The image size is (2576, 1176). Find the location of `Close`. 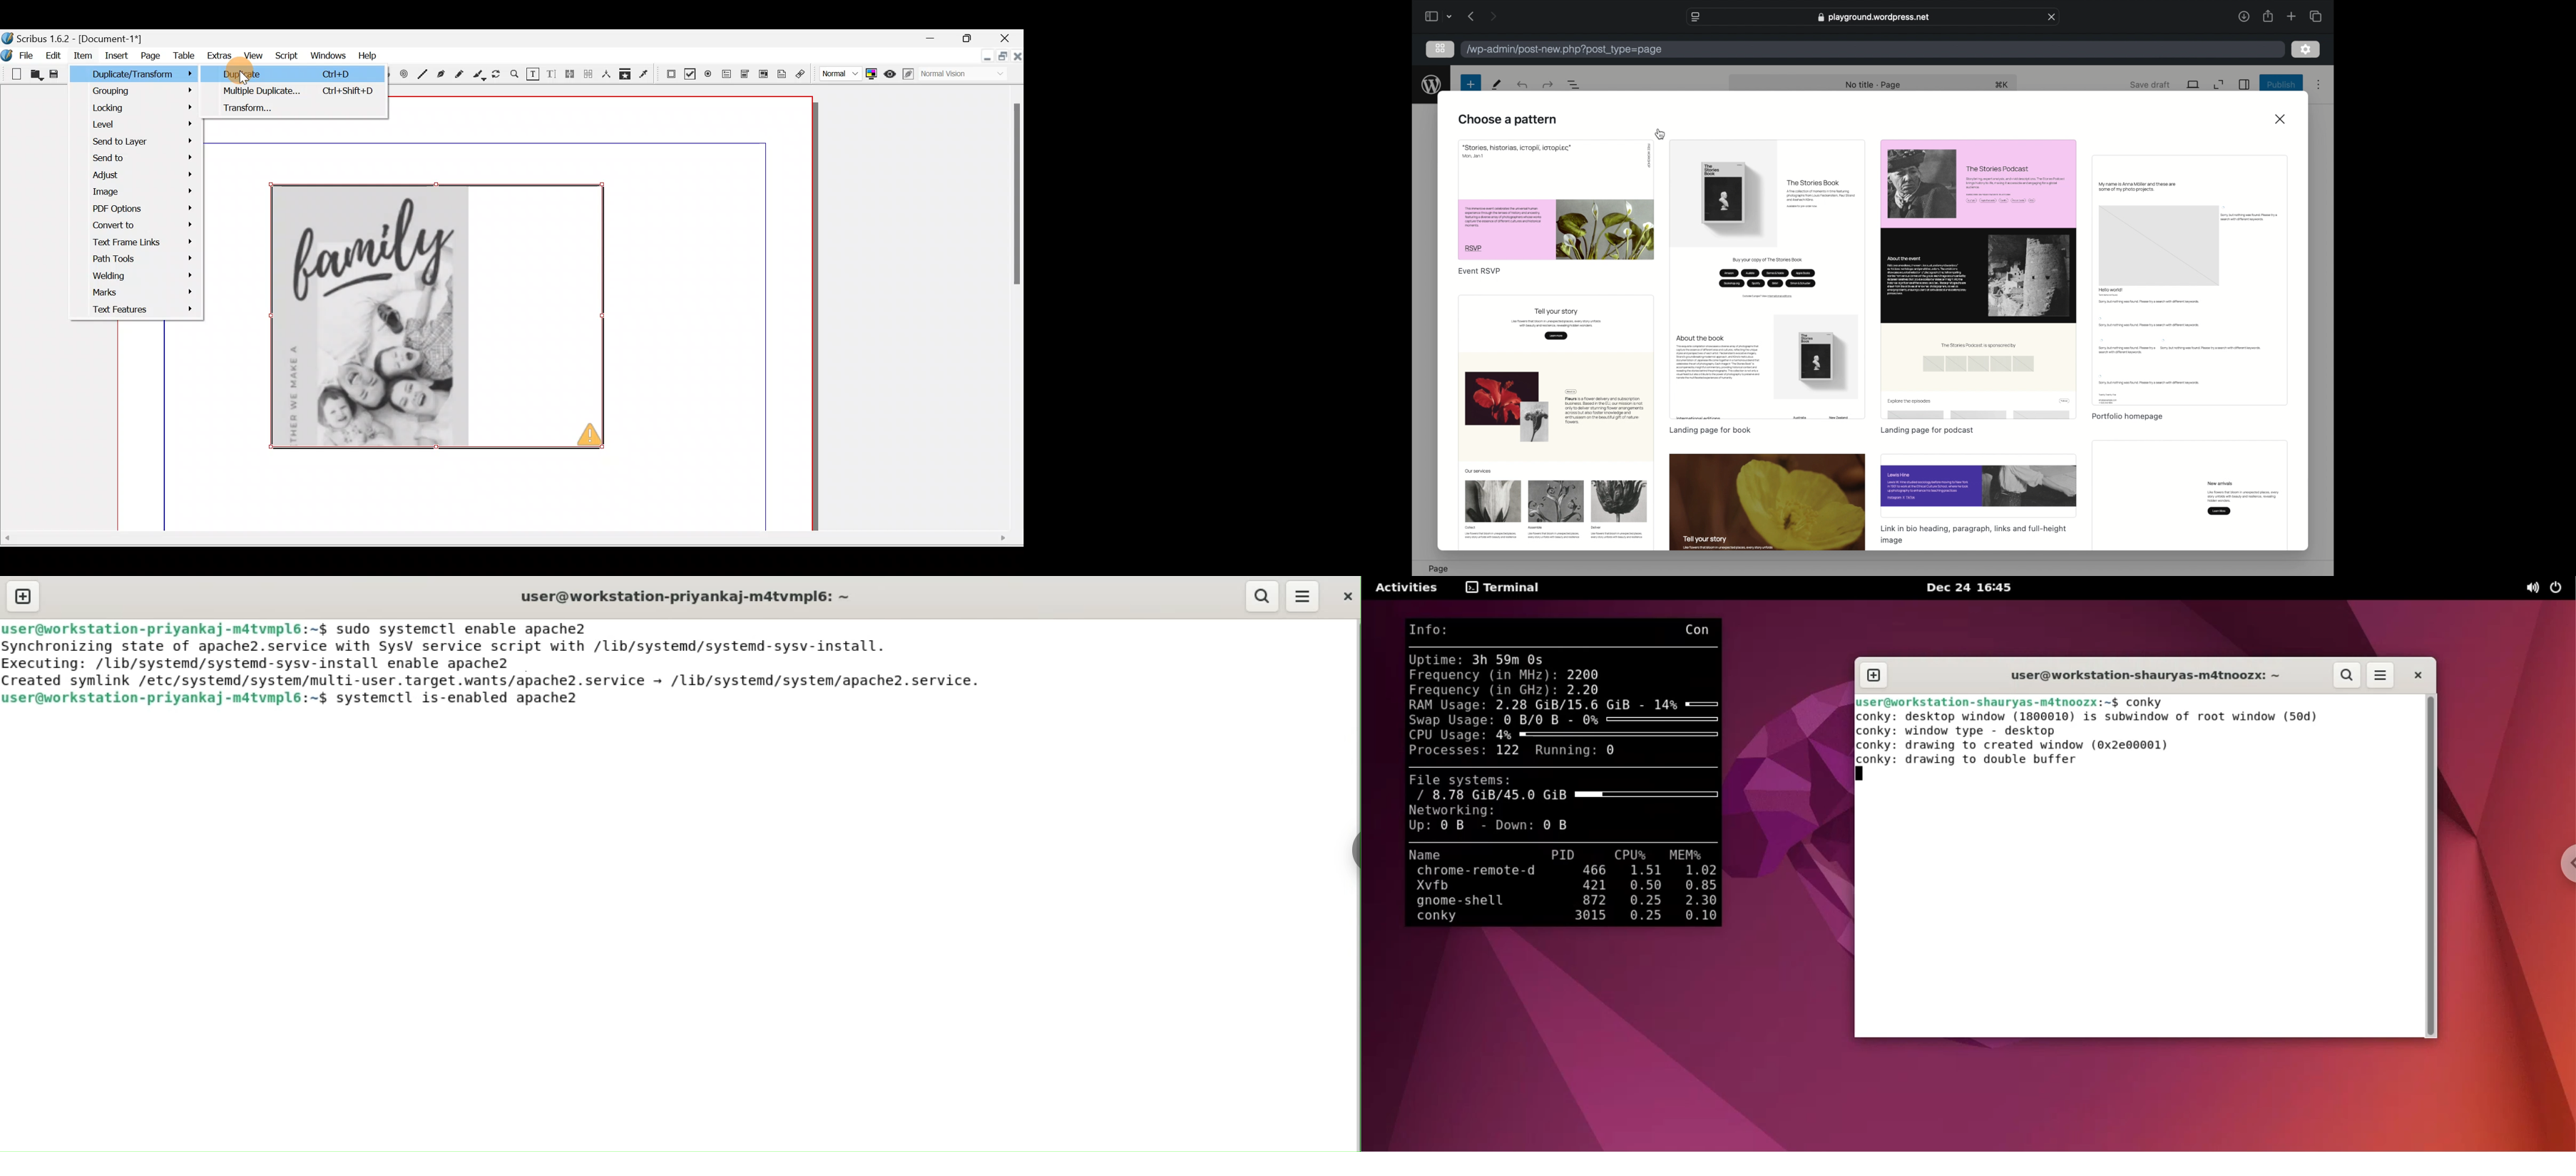

Close is located at coordinates (1009, 36).